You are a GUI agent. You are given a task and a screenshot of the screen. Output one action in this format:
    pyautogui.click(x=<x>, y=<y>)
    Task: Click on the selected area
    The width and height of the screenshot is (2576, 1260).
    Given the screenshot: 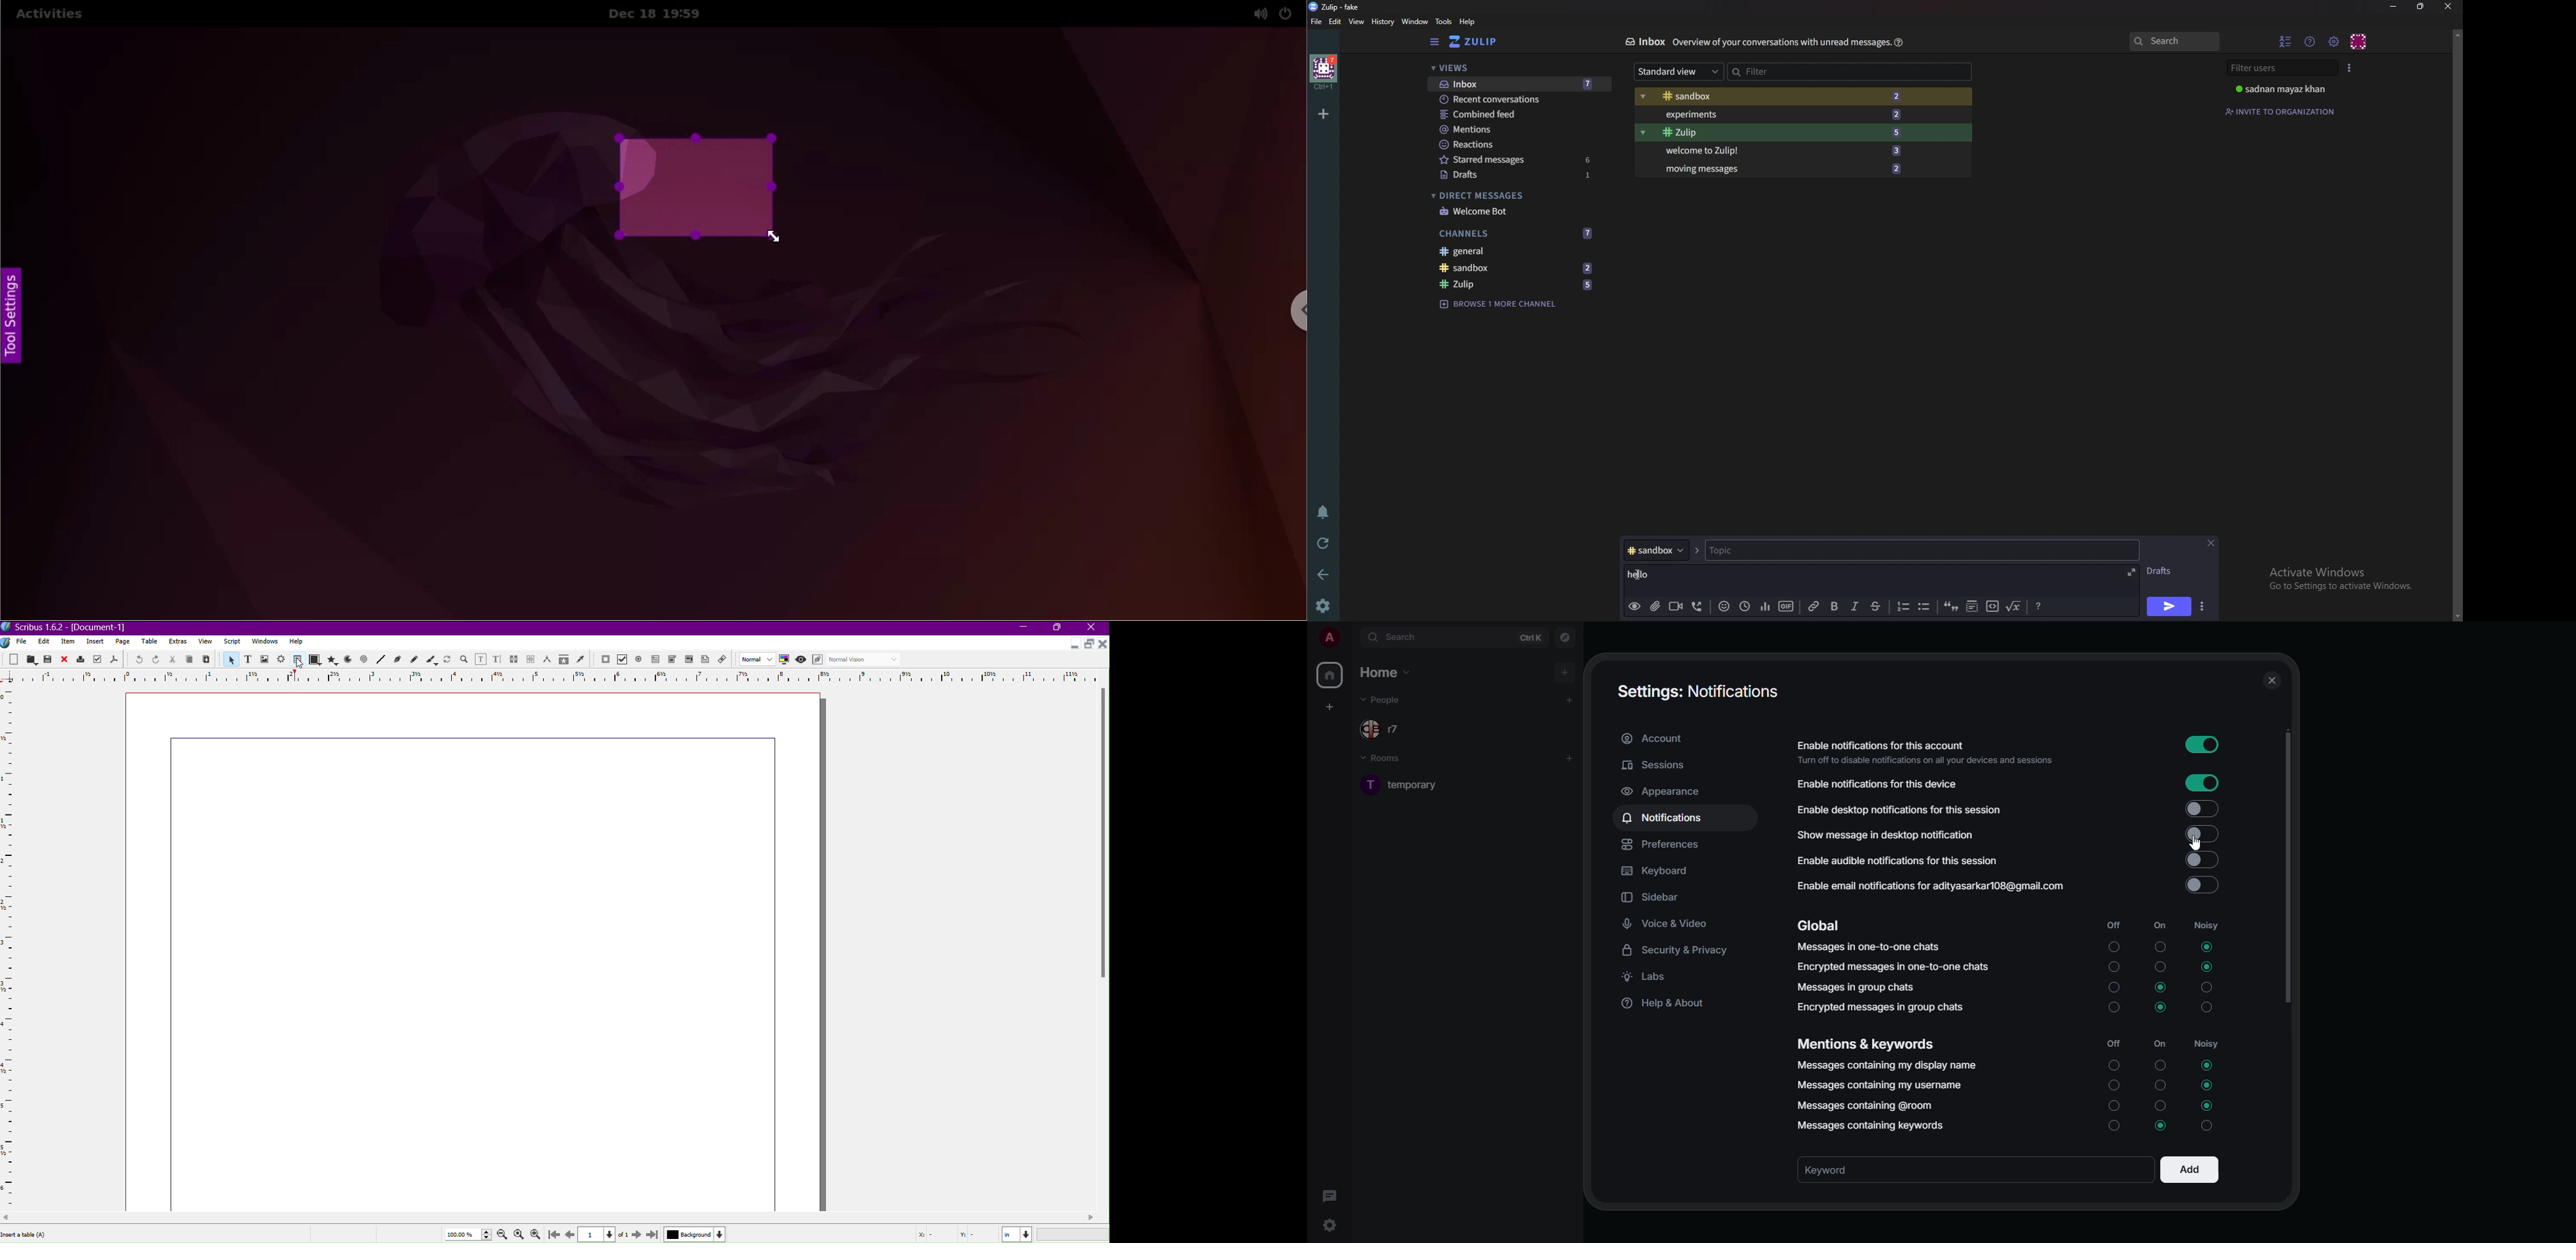 What is the action you would take?
    pyautogui.click(x=699, y=189)
    